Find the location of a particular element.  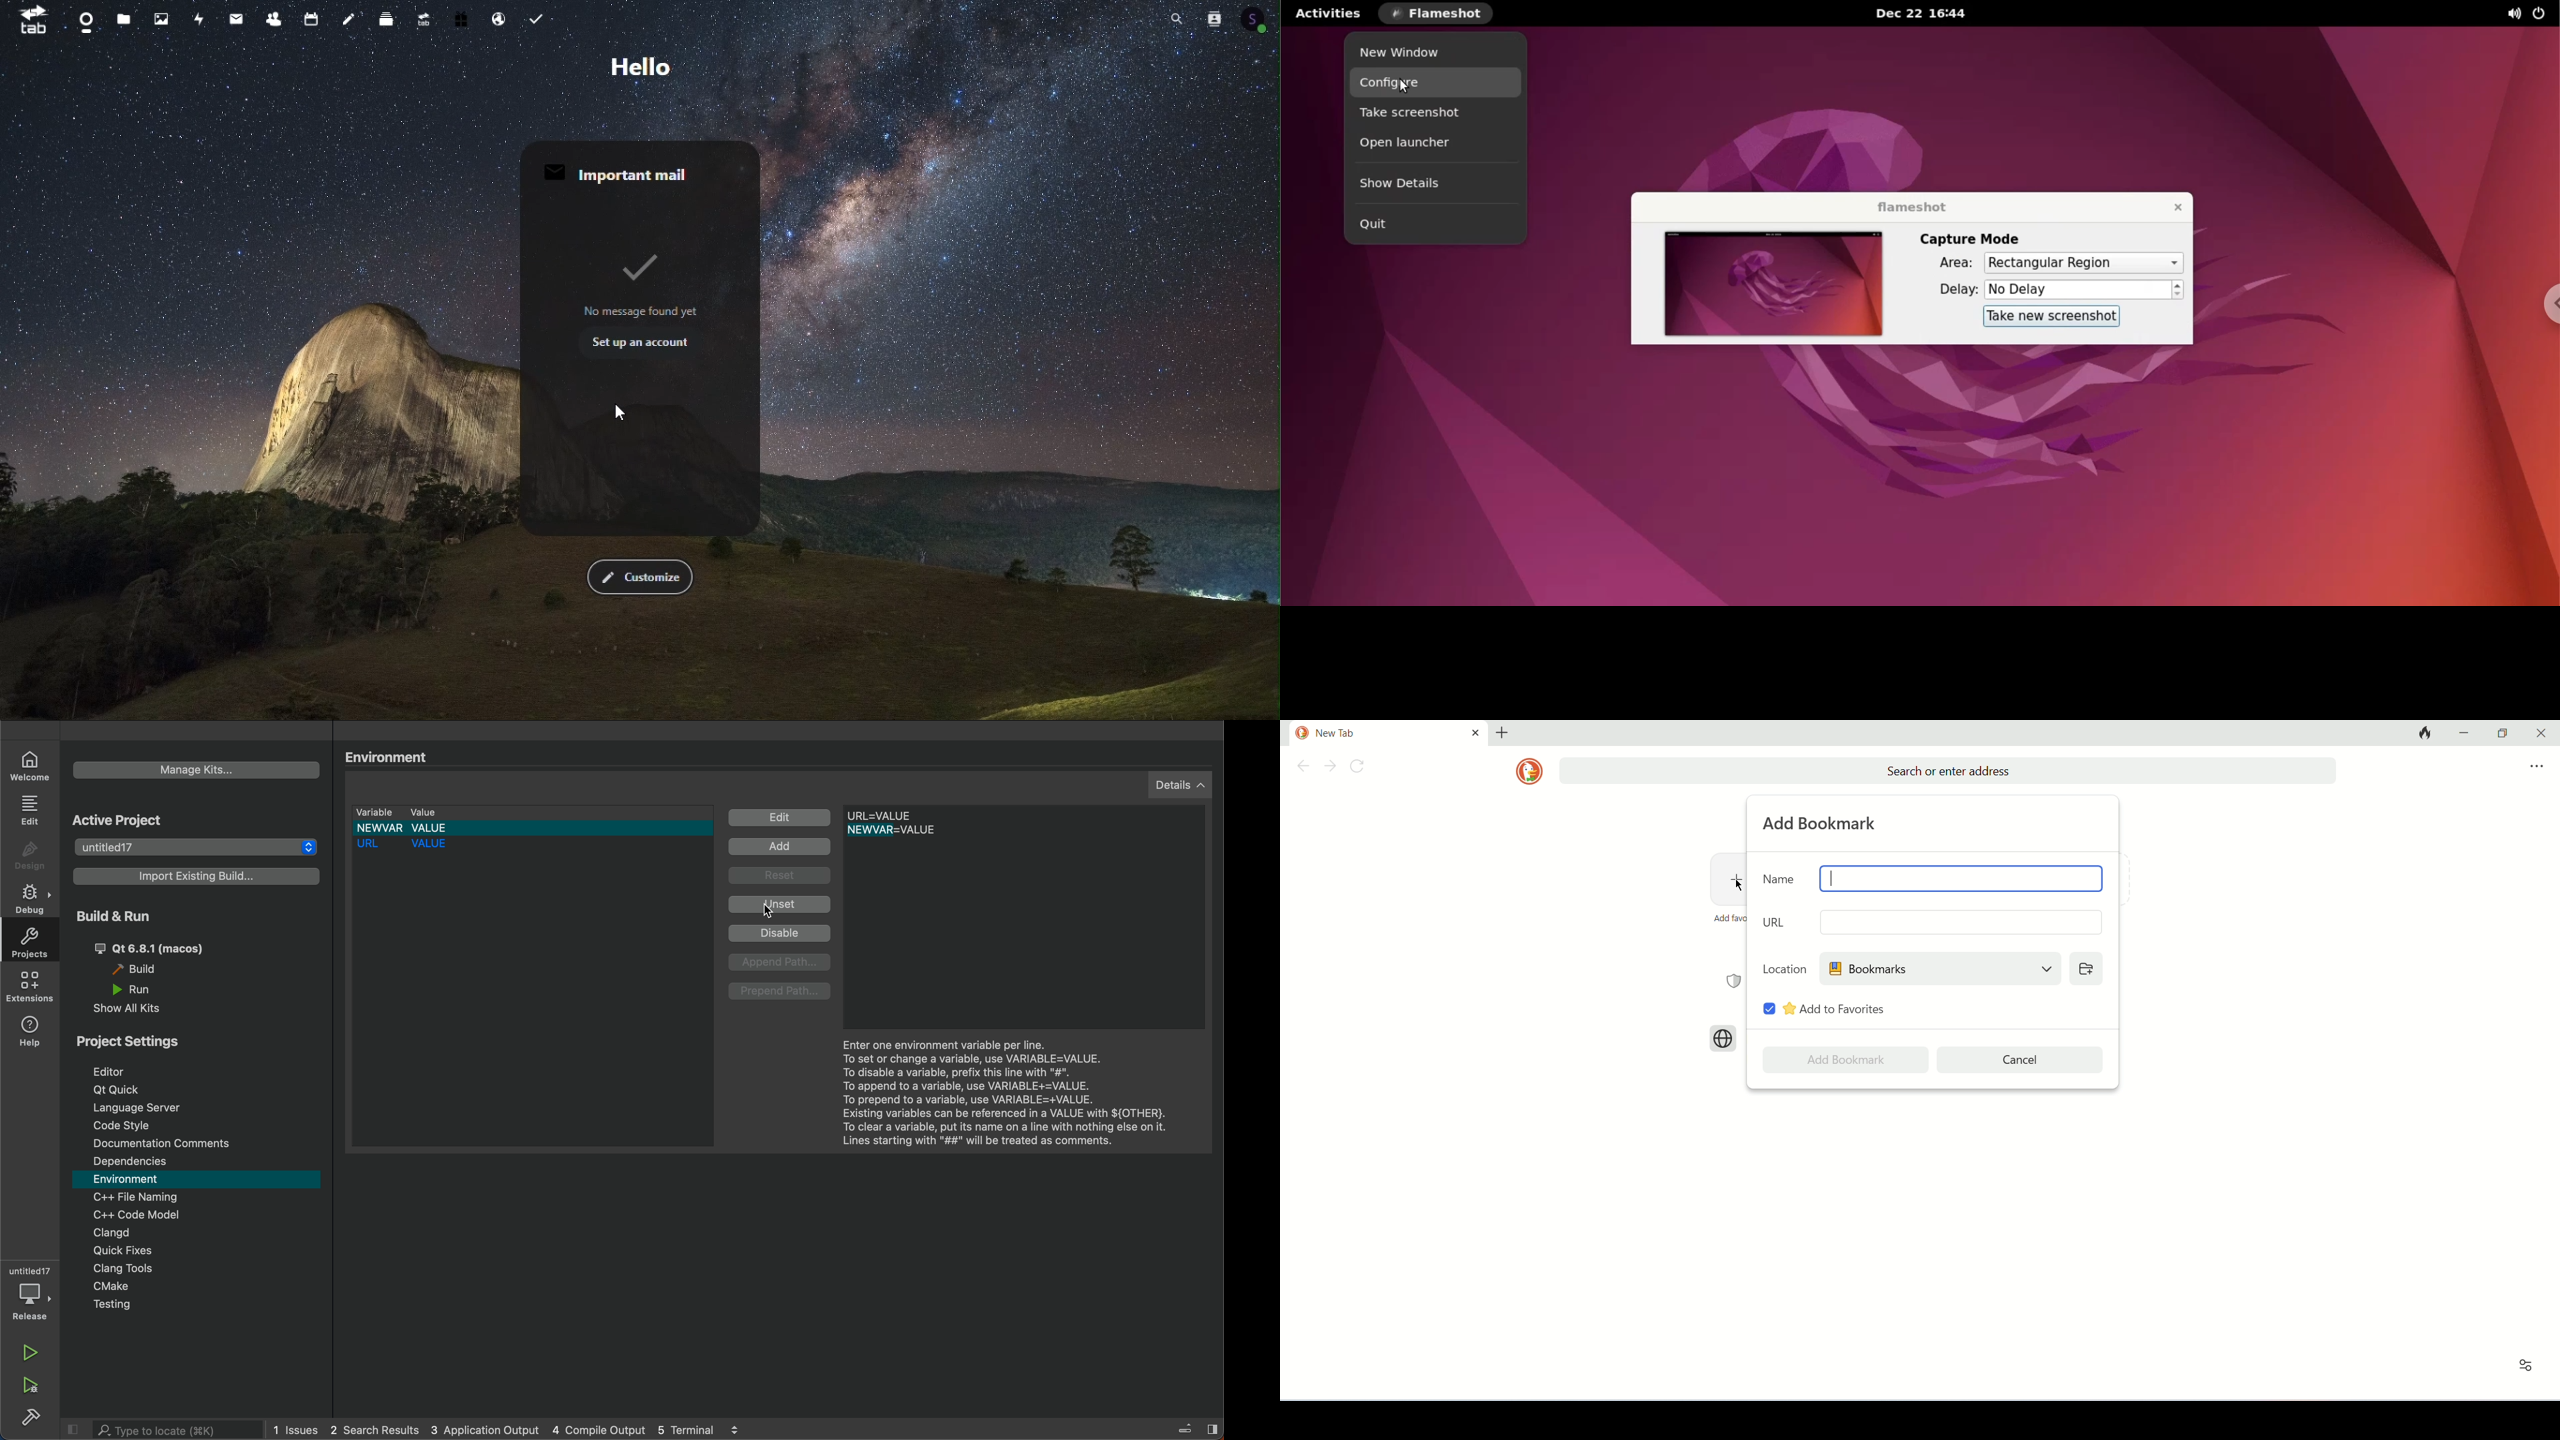

append path is located at coordinates (781, 963).